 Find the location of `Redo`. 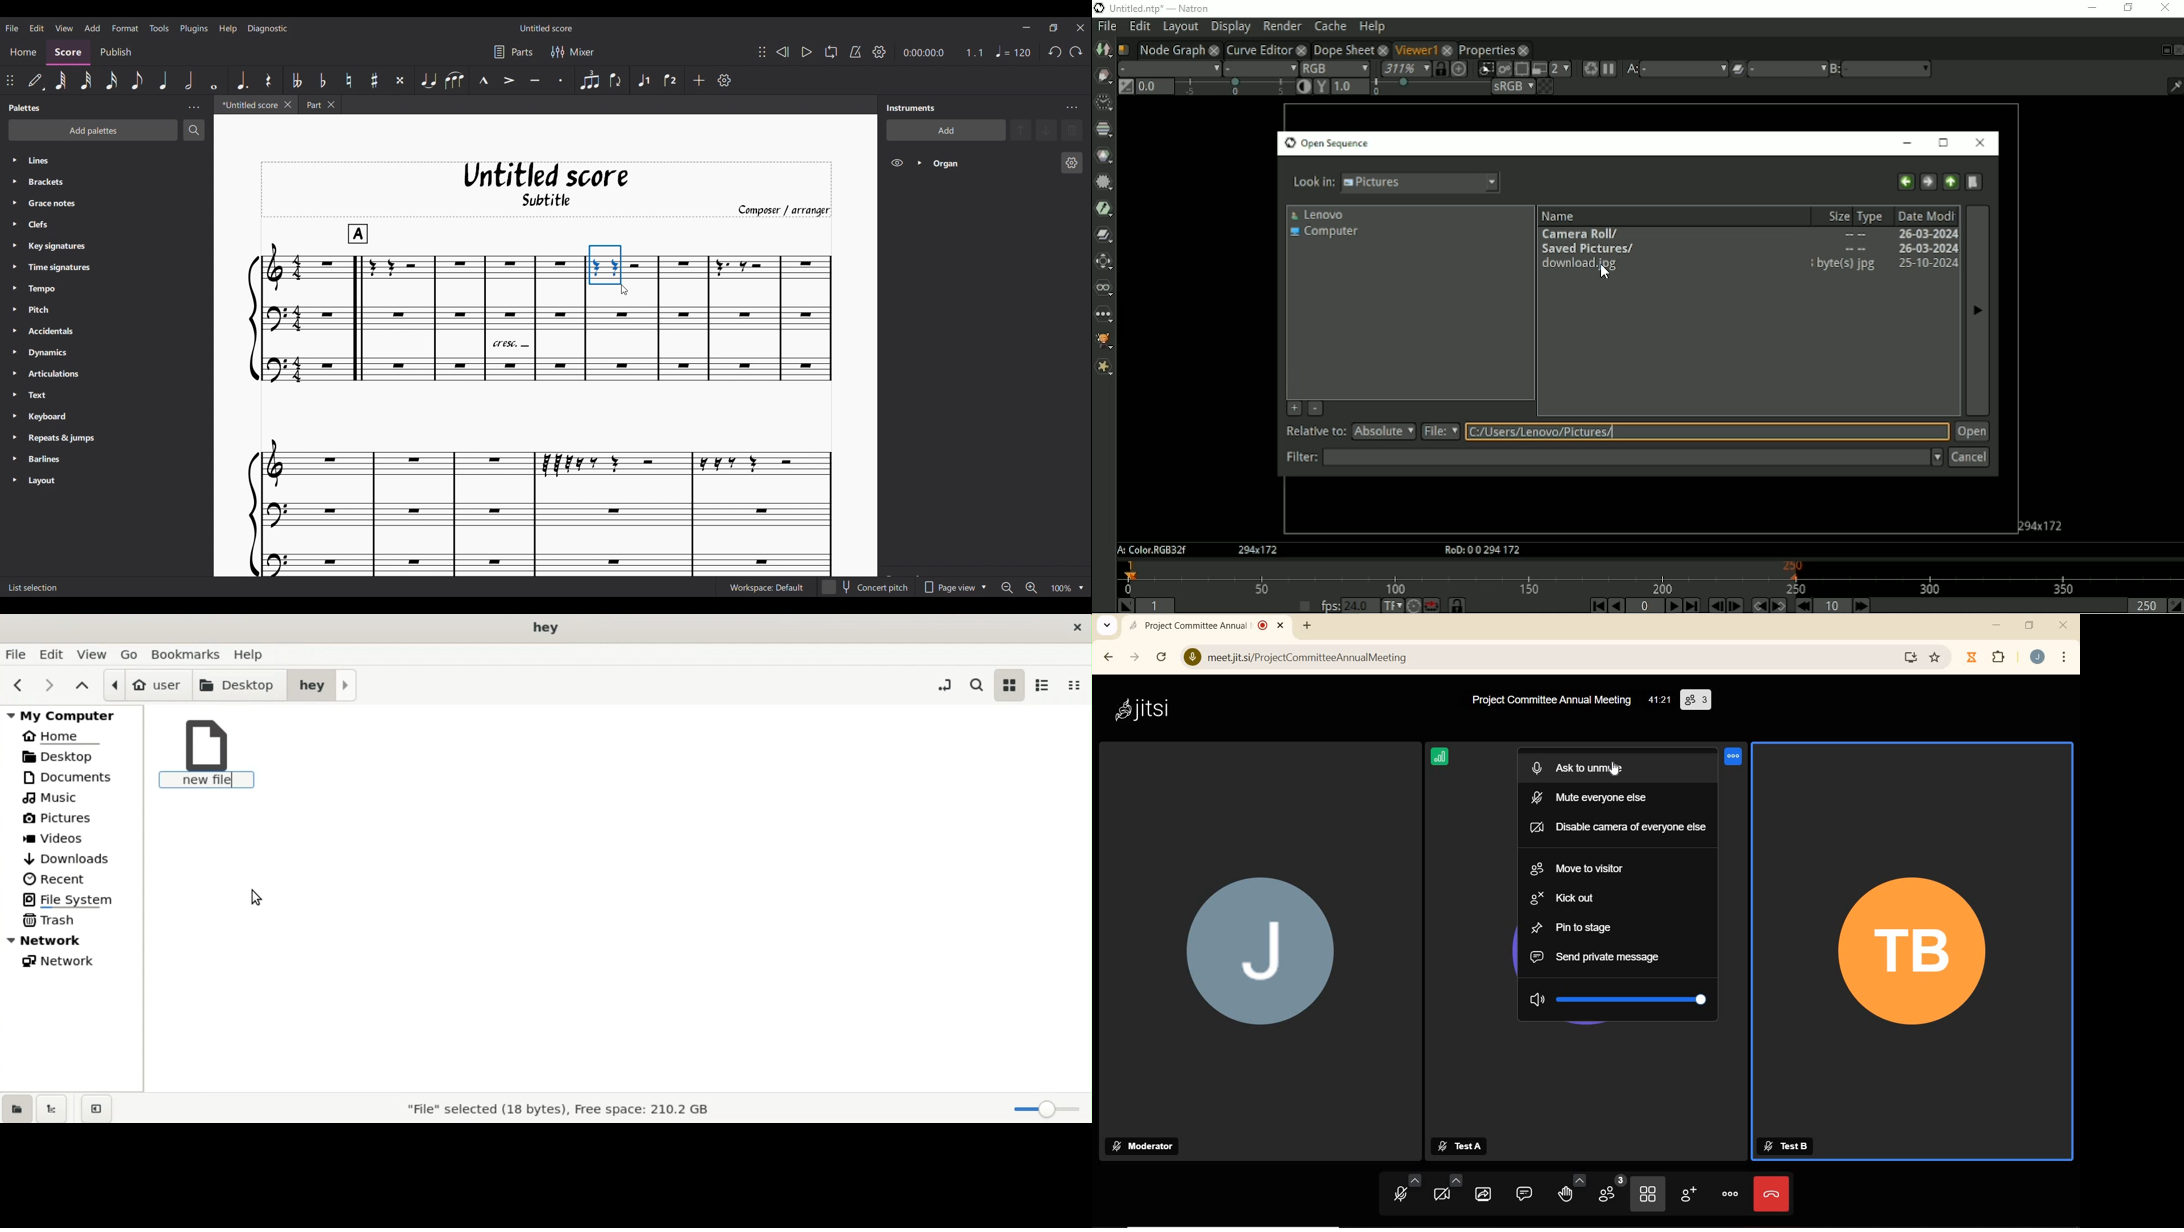

Redo is located at coordinates (1076, 52).